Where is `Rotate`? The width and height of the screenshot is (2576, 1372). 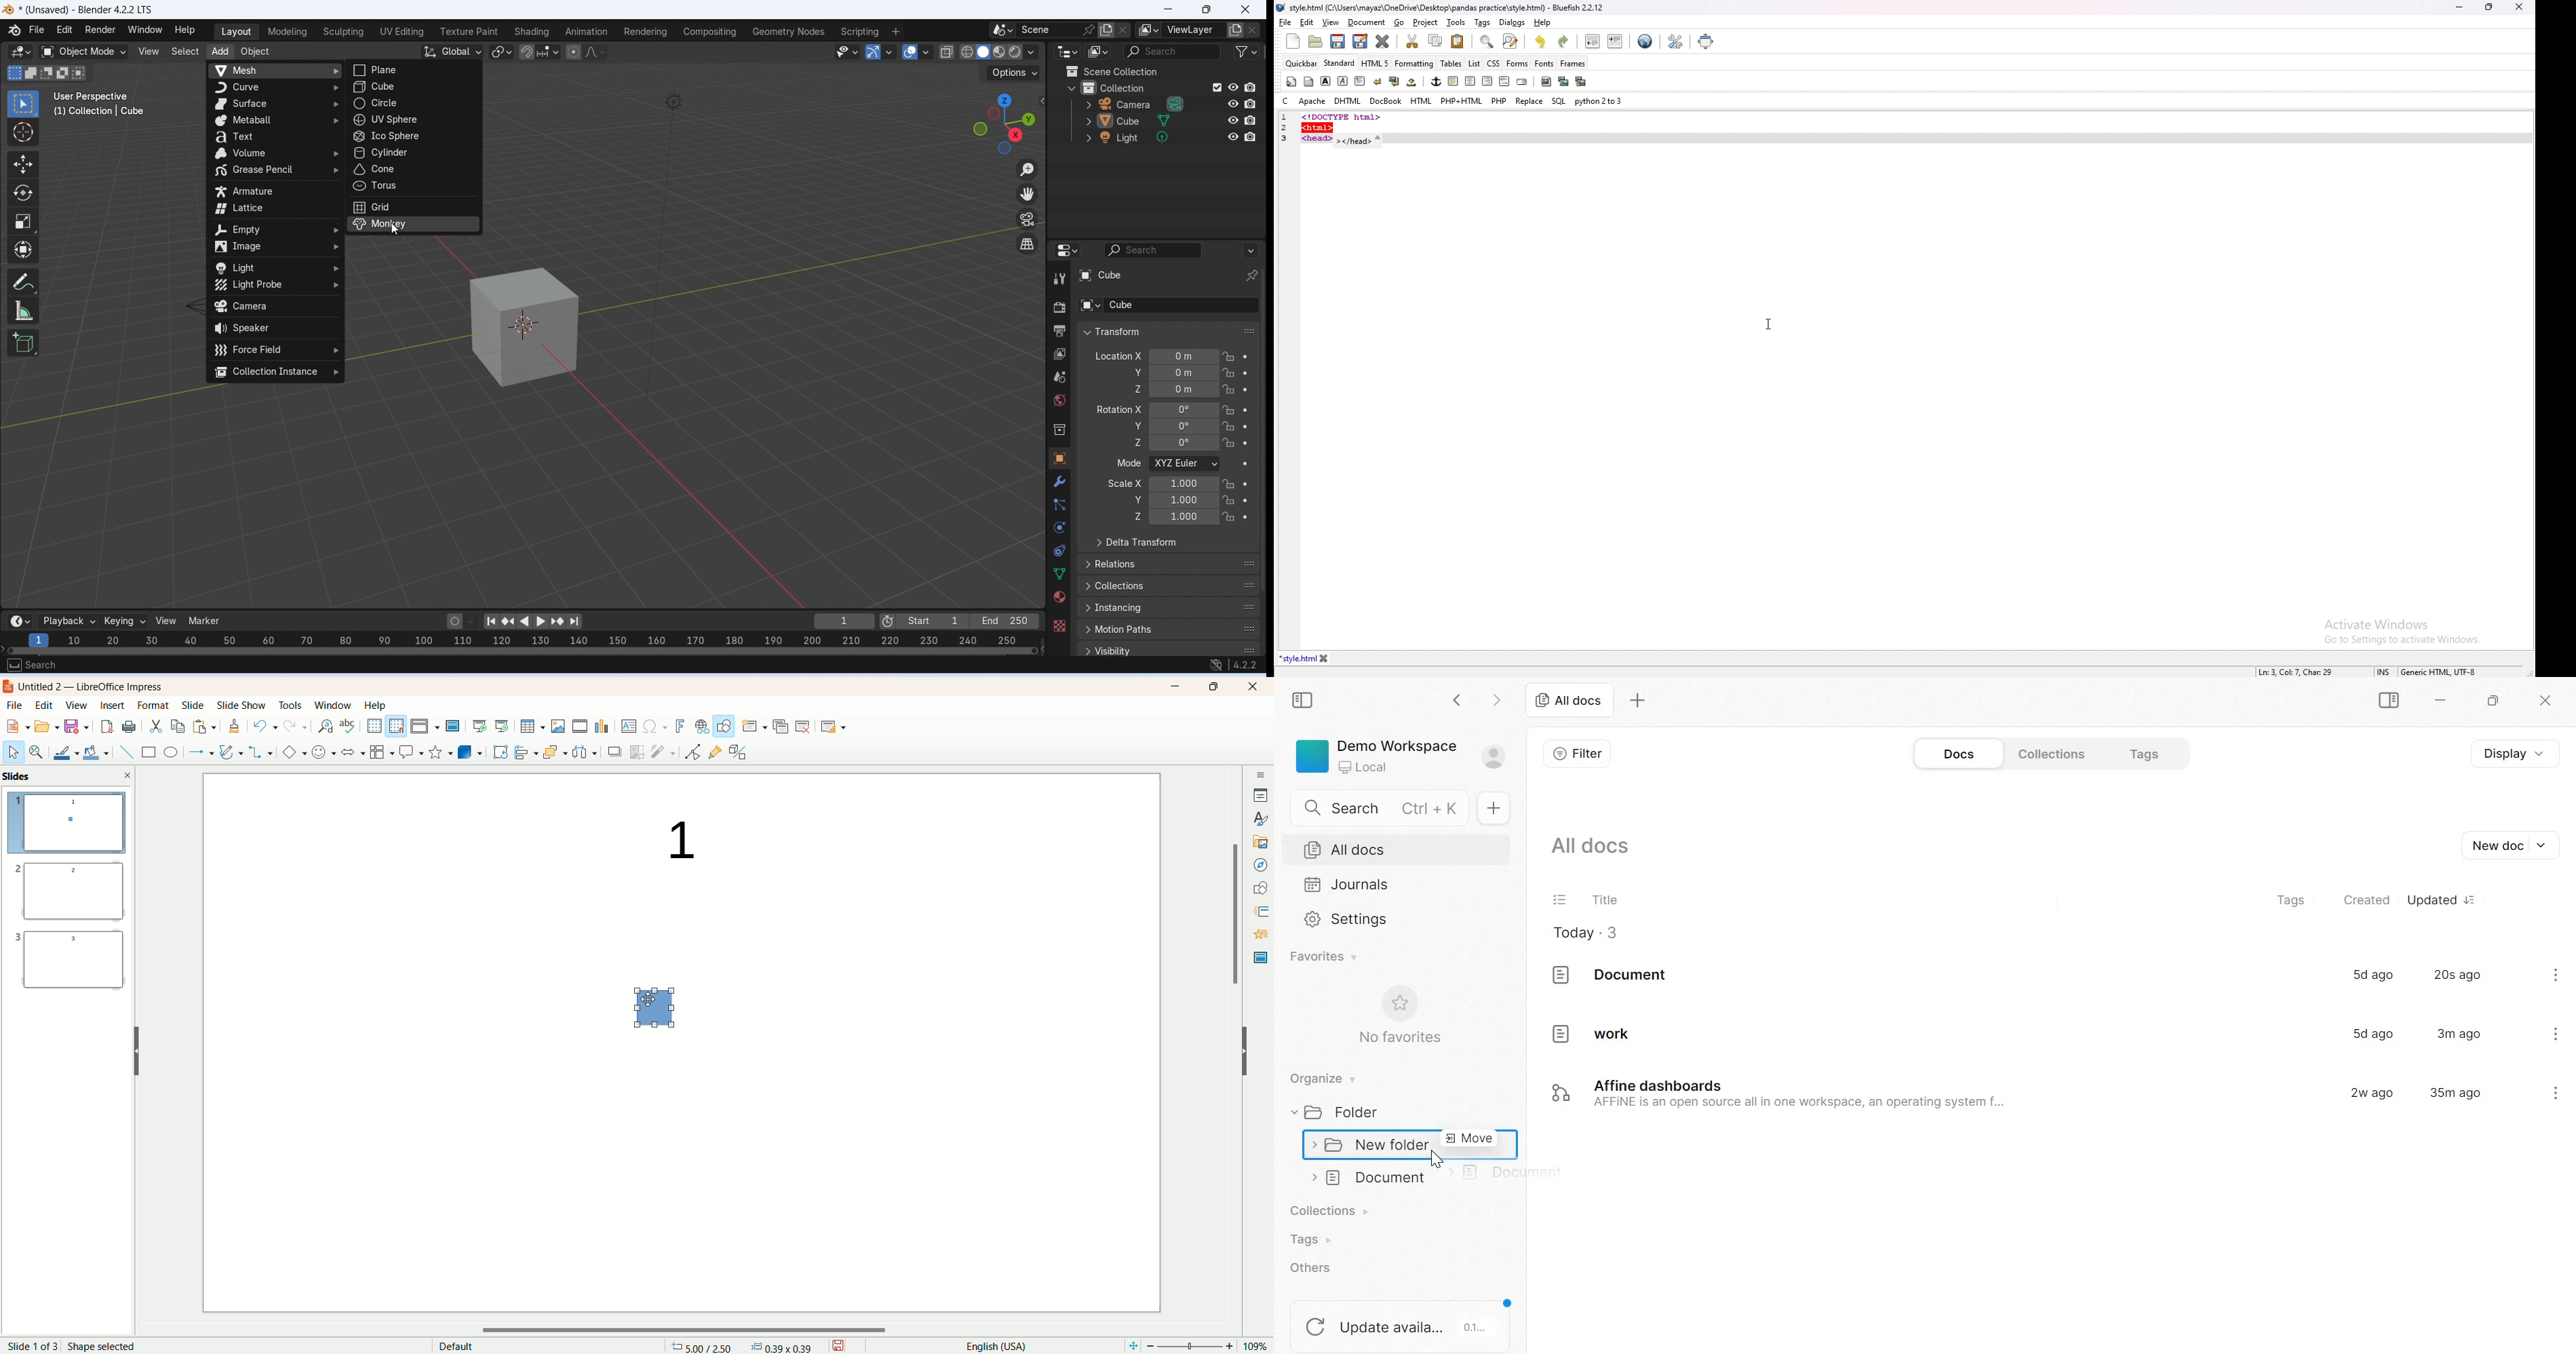
Rotate is located at coordinates (22, 193).